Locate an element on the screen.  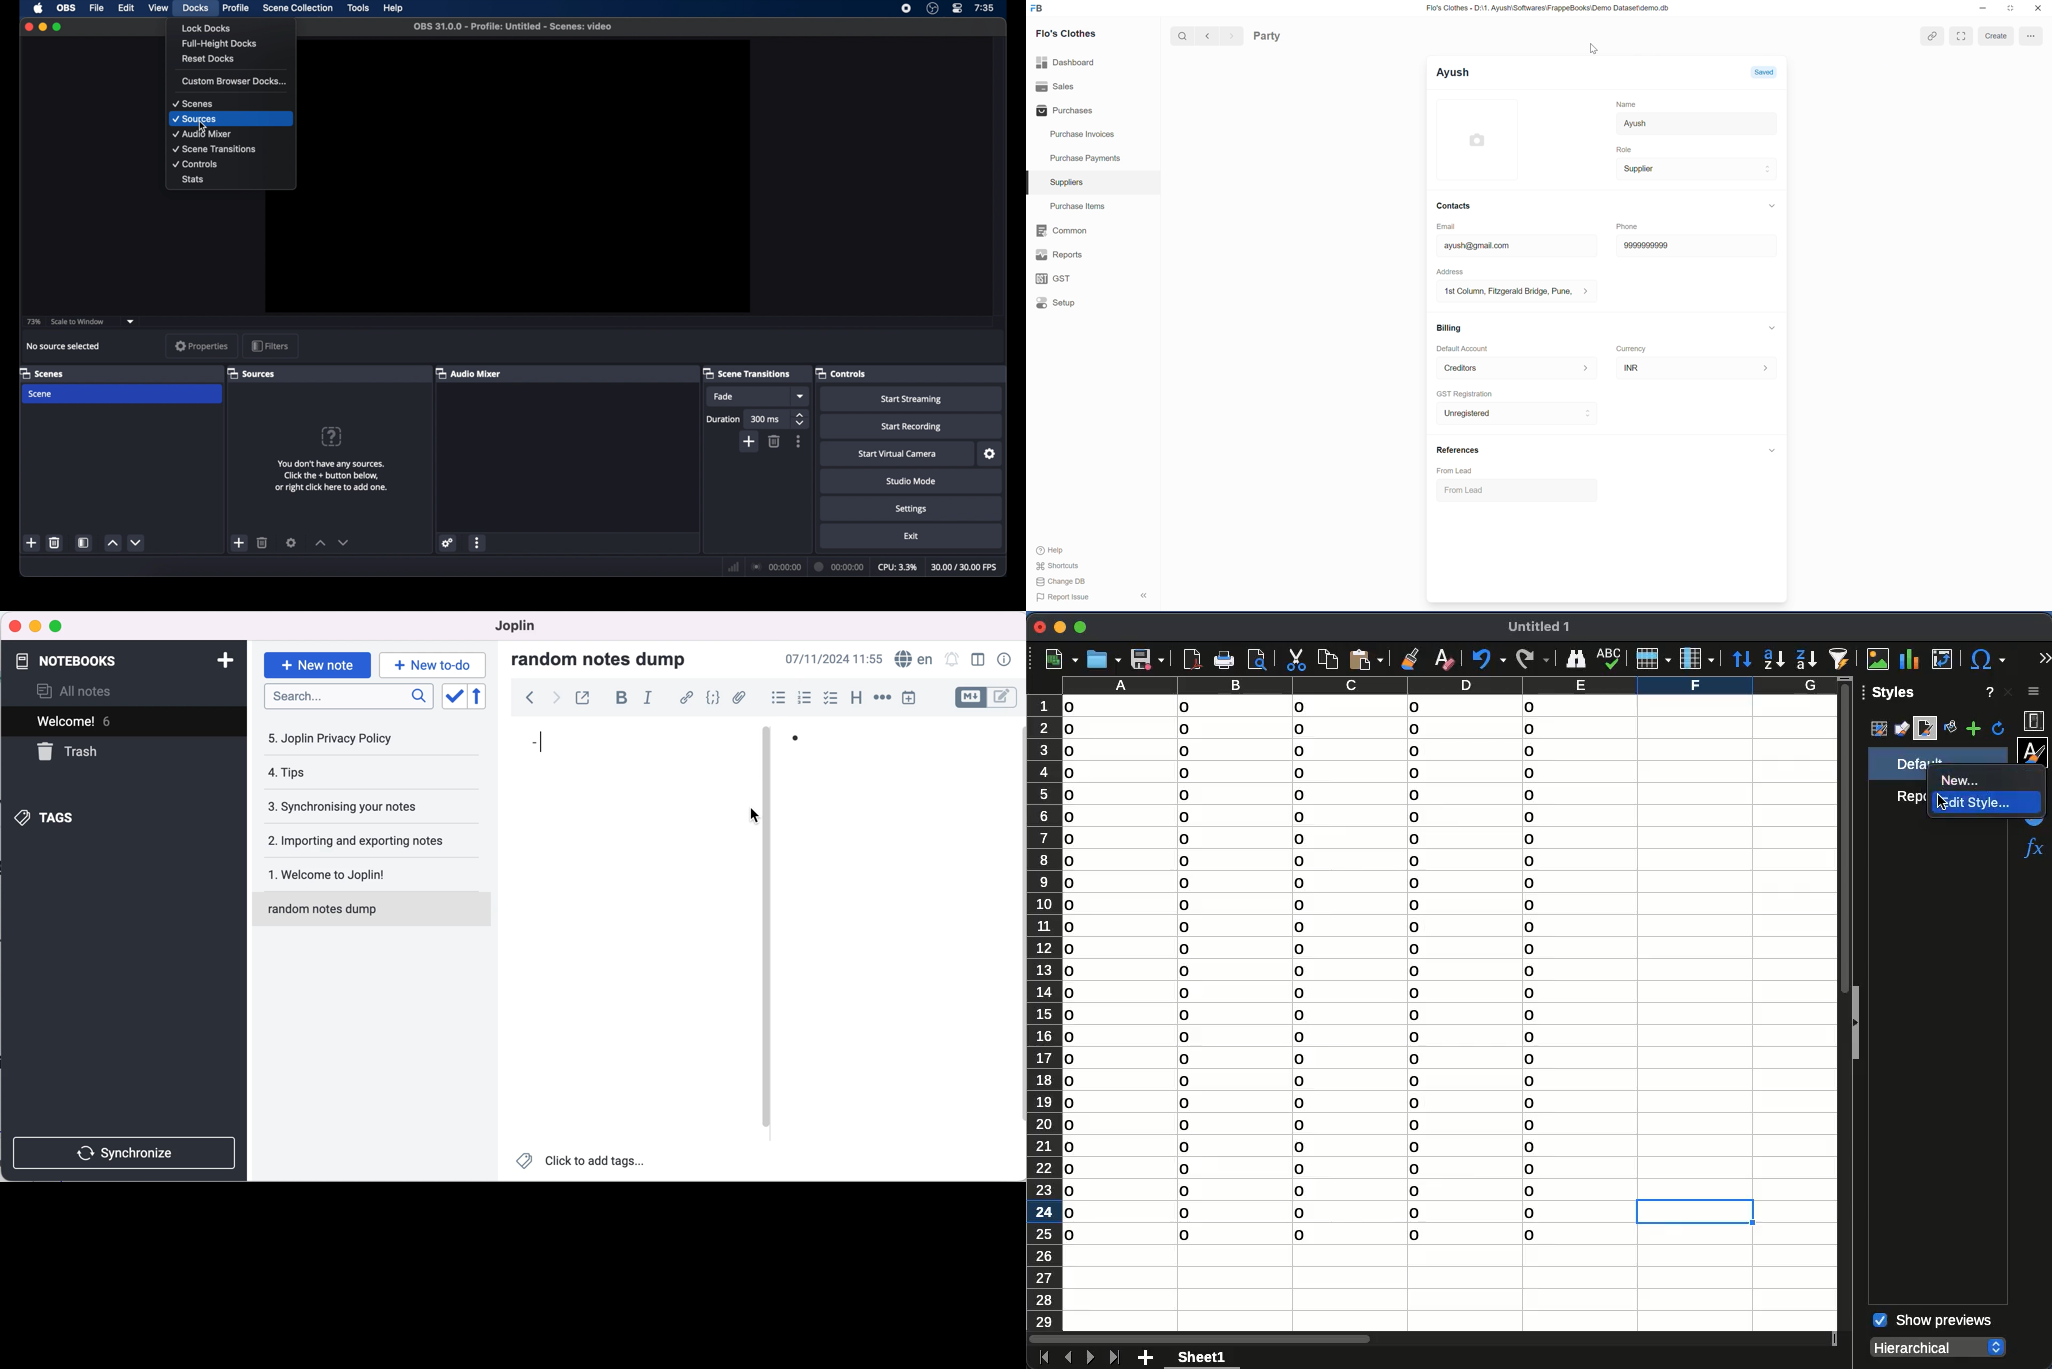
set alarm is located at coordinates (952, 660).